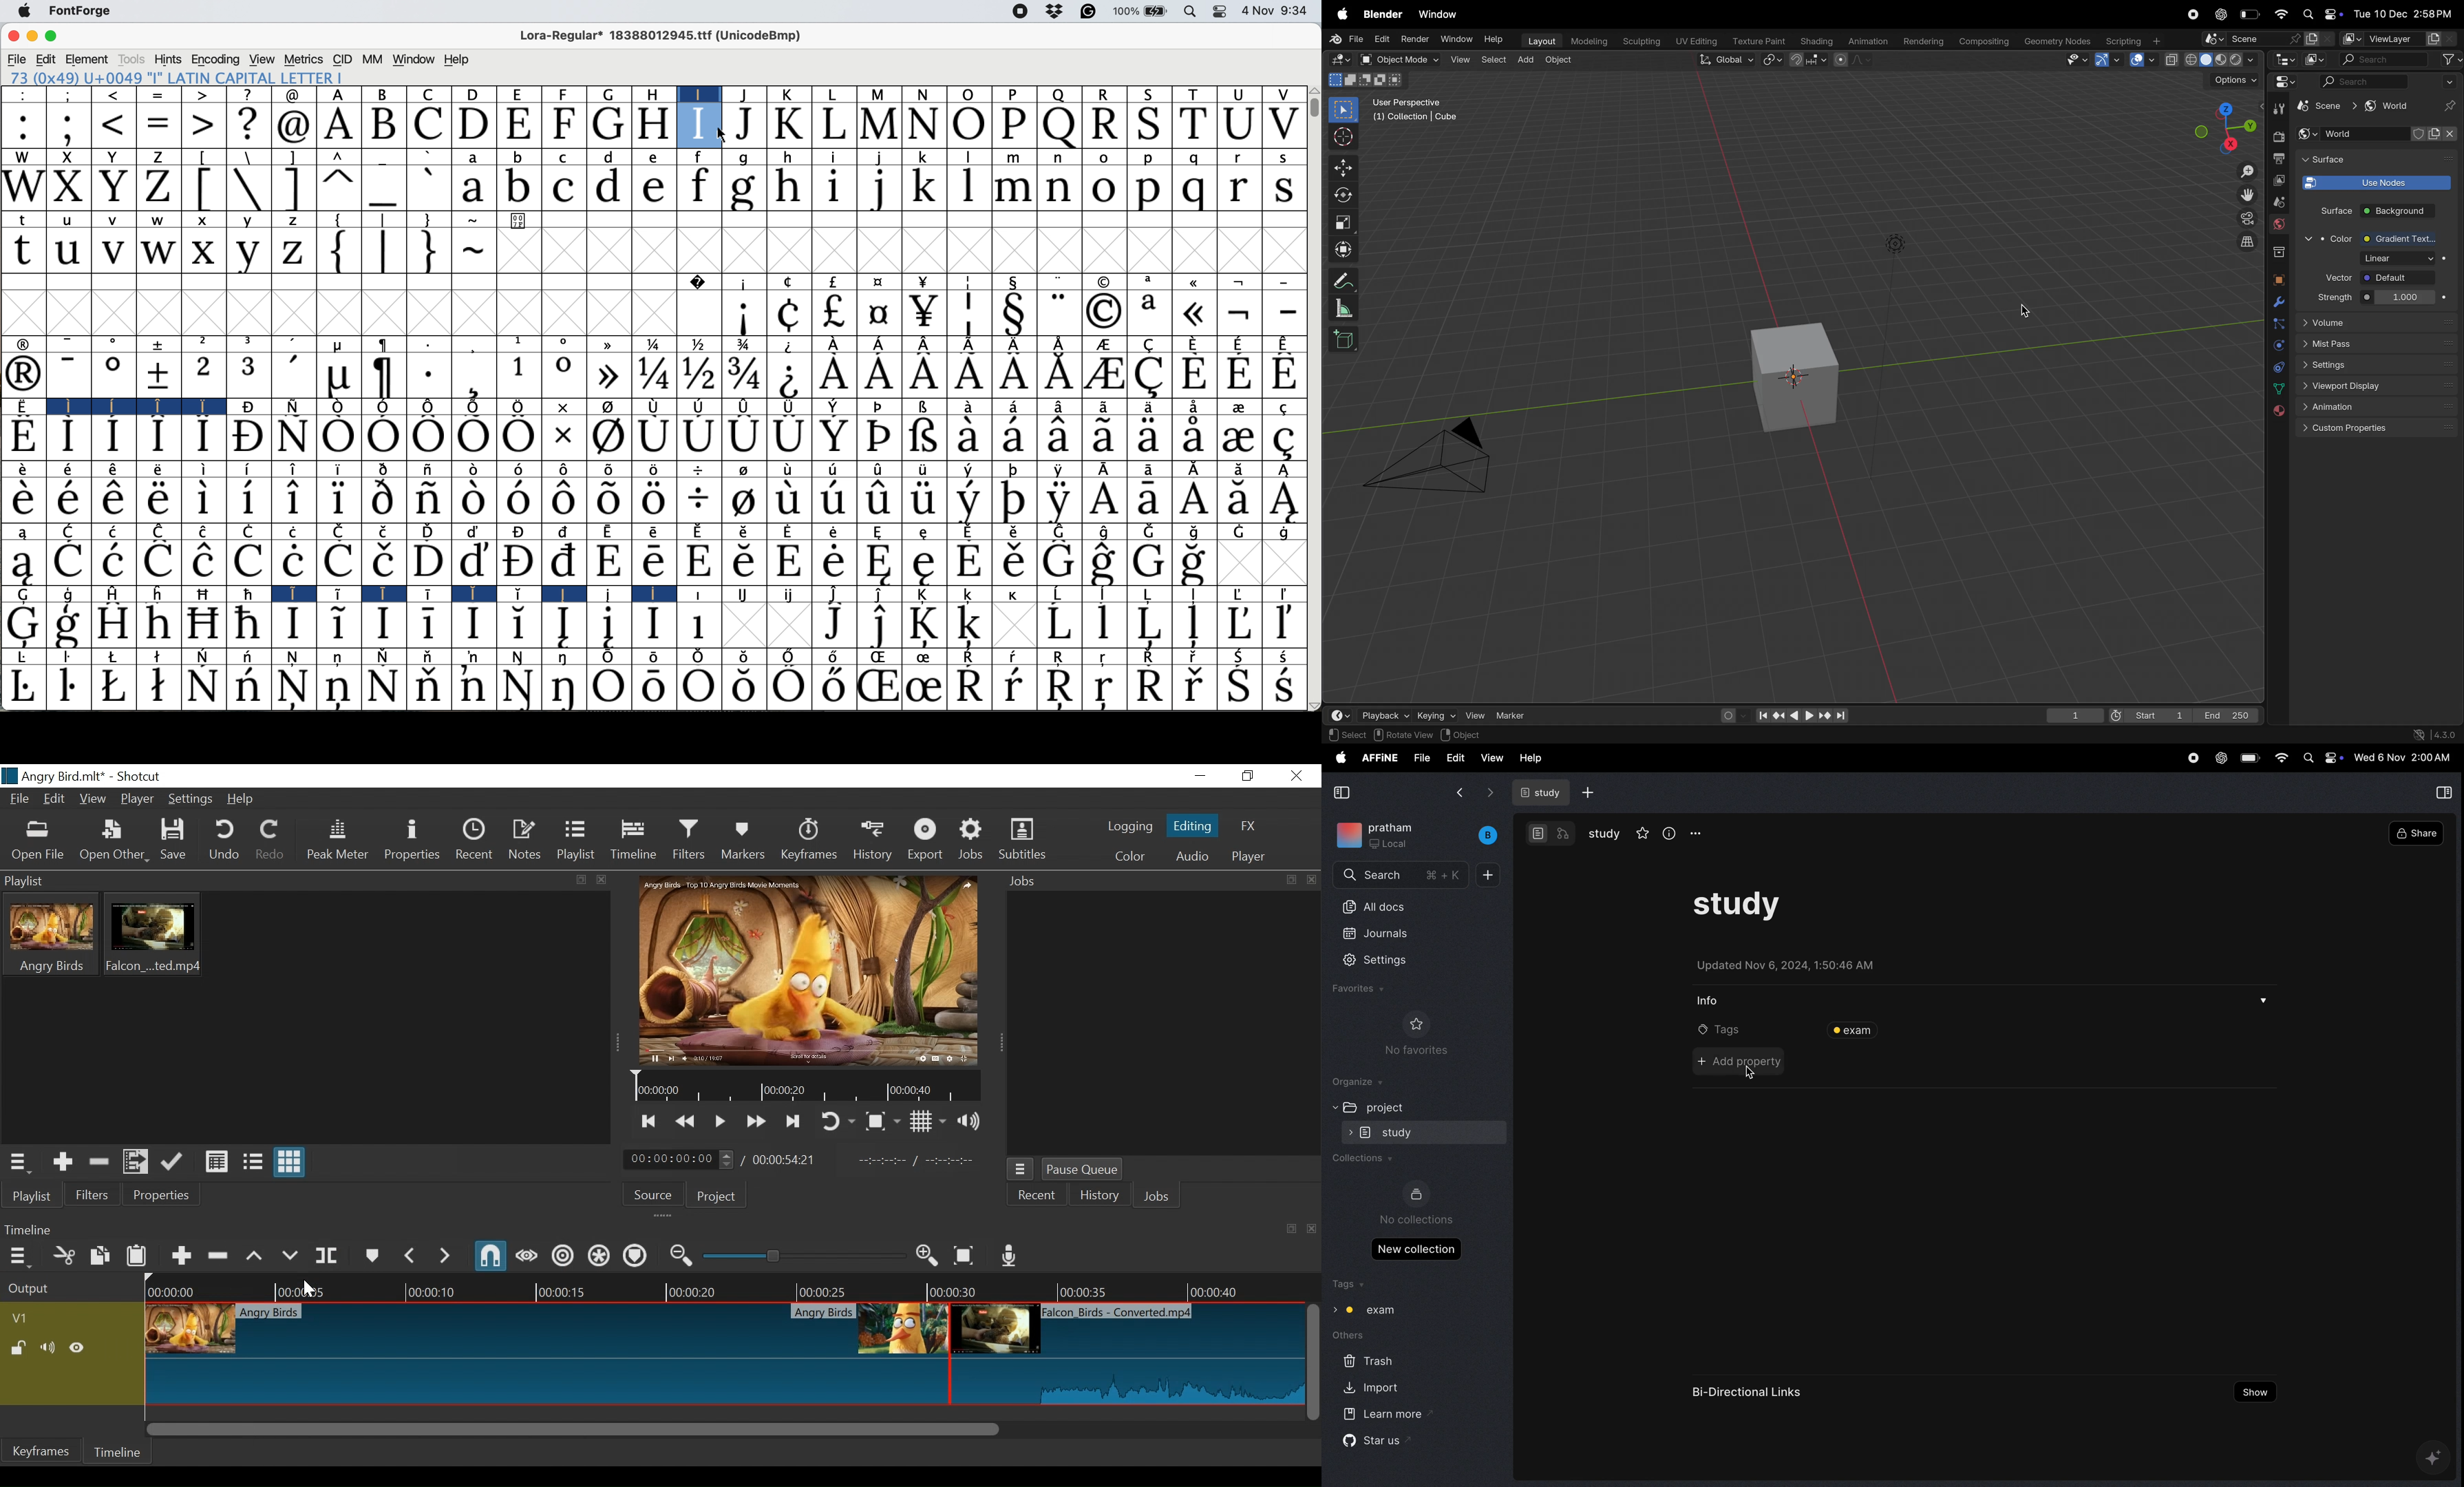 The height and width of the screenshot is (1512, 2464). What do you see at coordinates (566, 689) in the screenshot?
I see `Symbol` at bounding box center [566, 689].